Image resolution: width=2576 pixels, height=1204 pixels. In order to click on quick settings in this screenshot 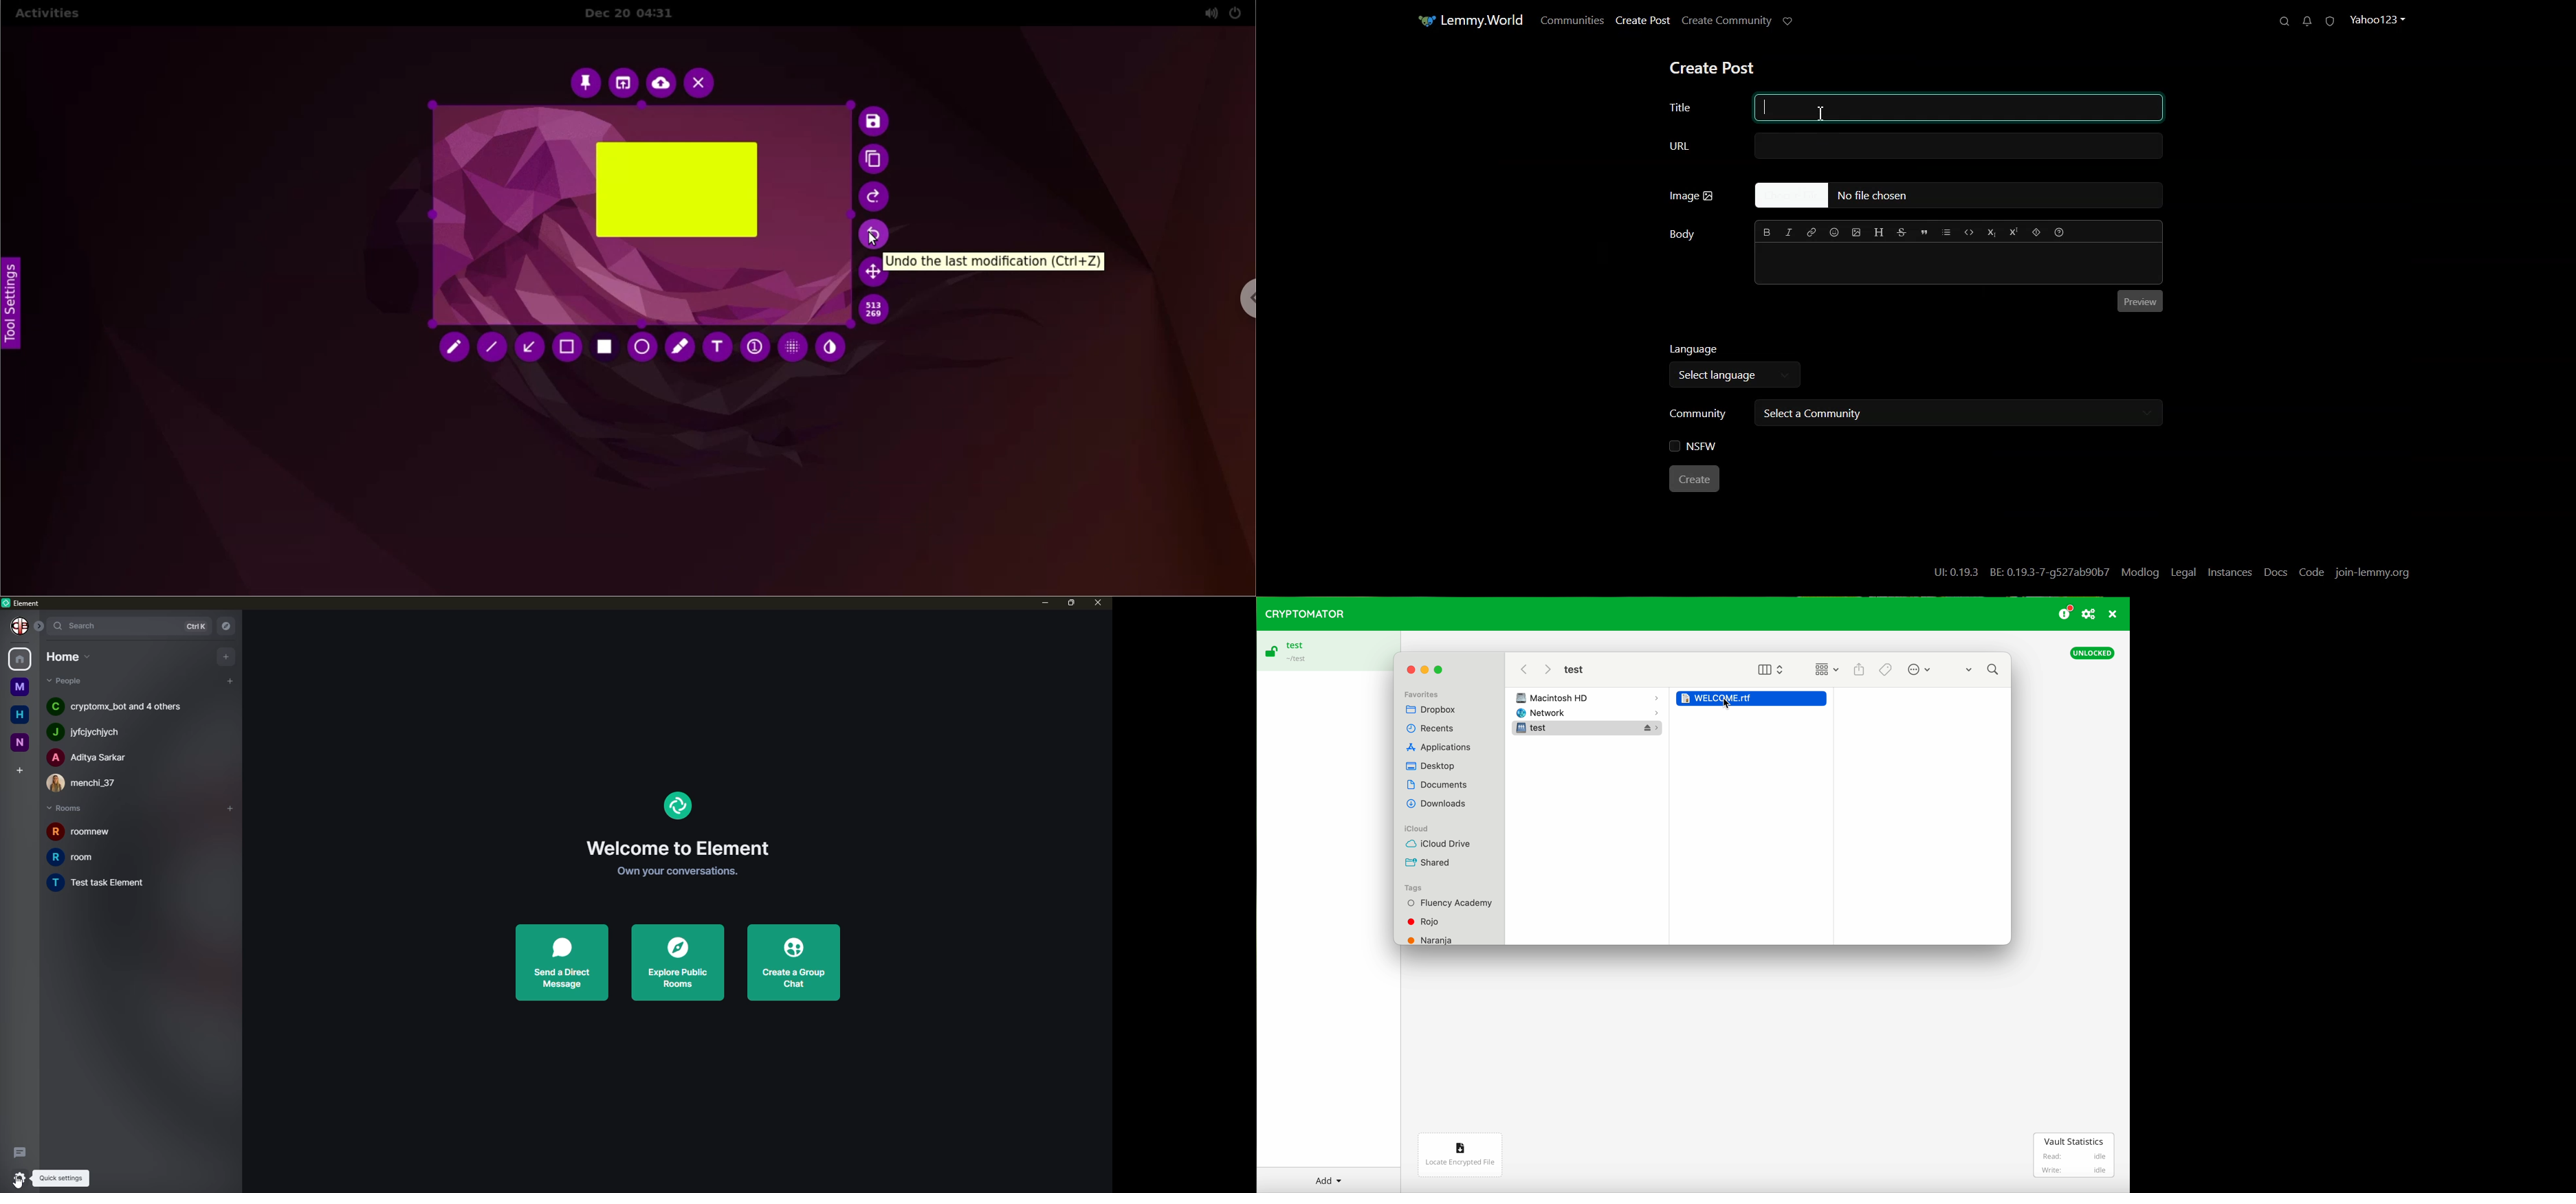, I will do `click(16, 1177)`.